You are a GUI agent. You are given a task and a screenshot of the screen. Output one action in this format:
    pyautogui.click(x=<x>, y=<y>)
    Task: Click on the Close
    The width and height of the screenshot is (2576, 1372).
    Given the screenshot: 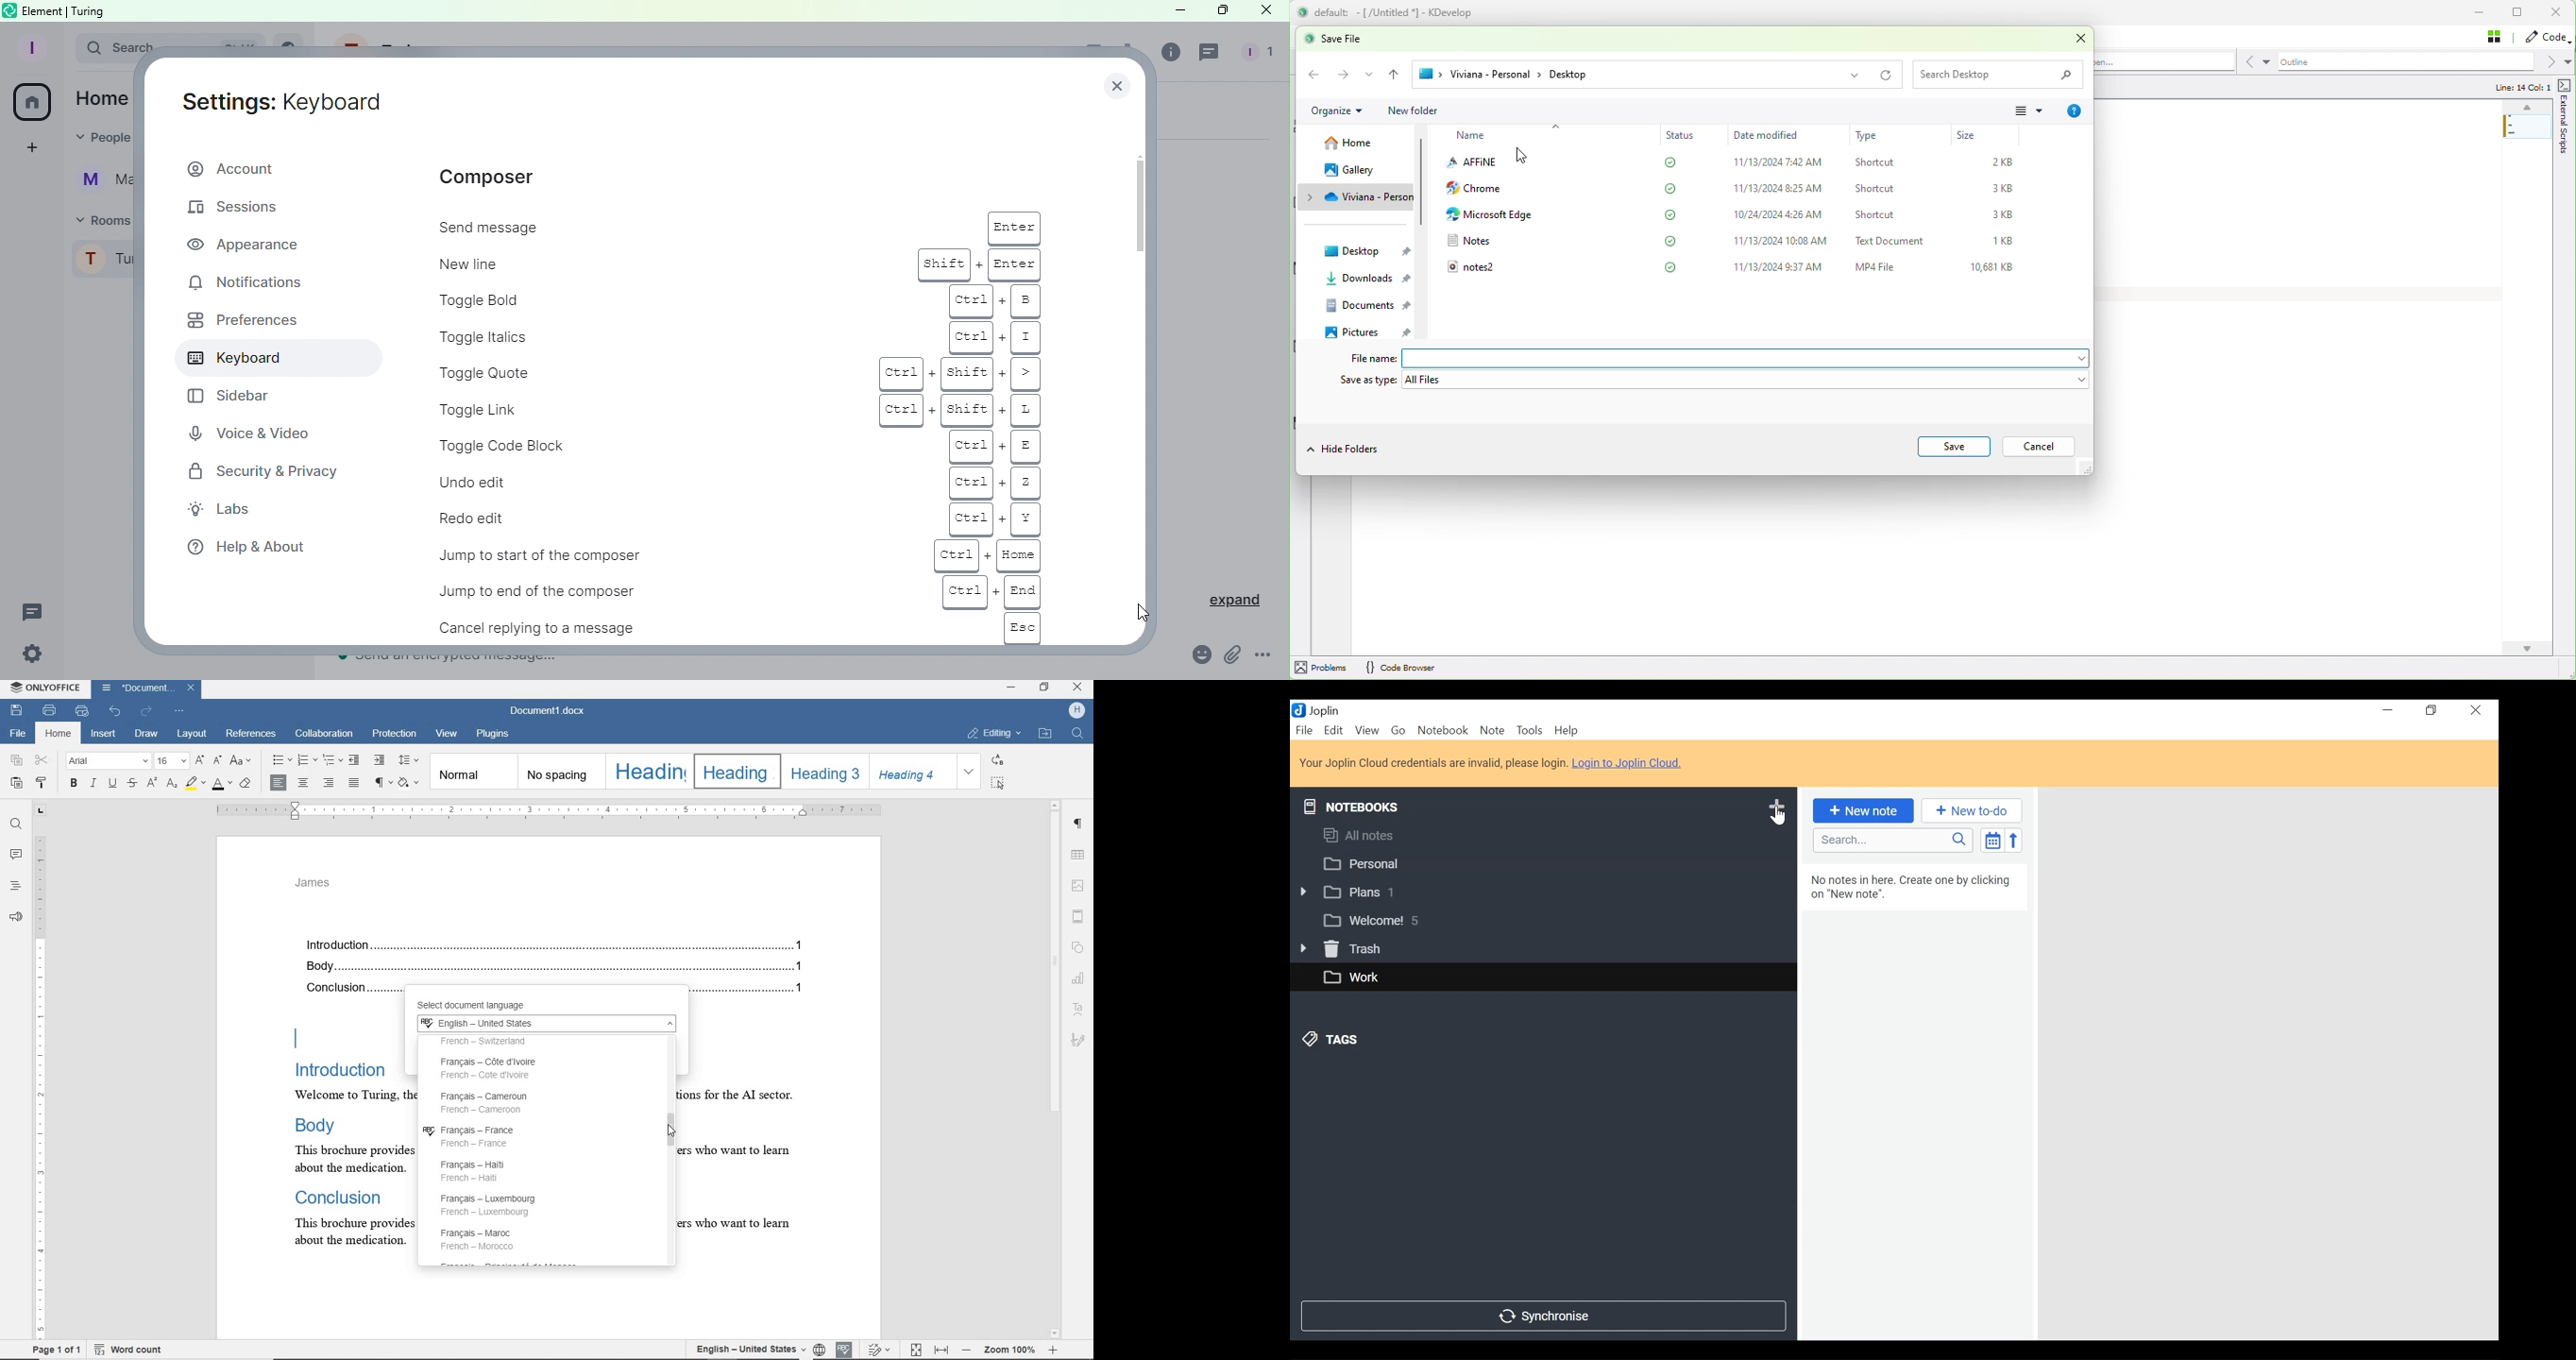 What is the action you would take?
    pyautogui.click(x=2556, y=13)
    